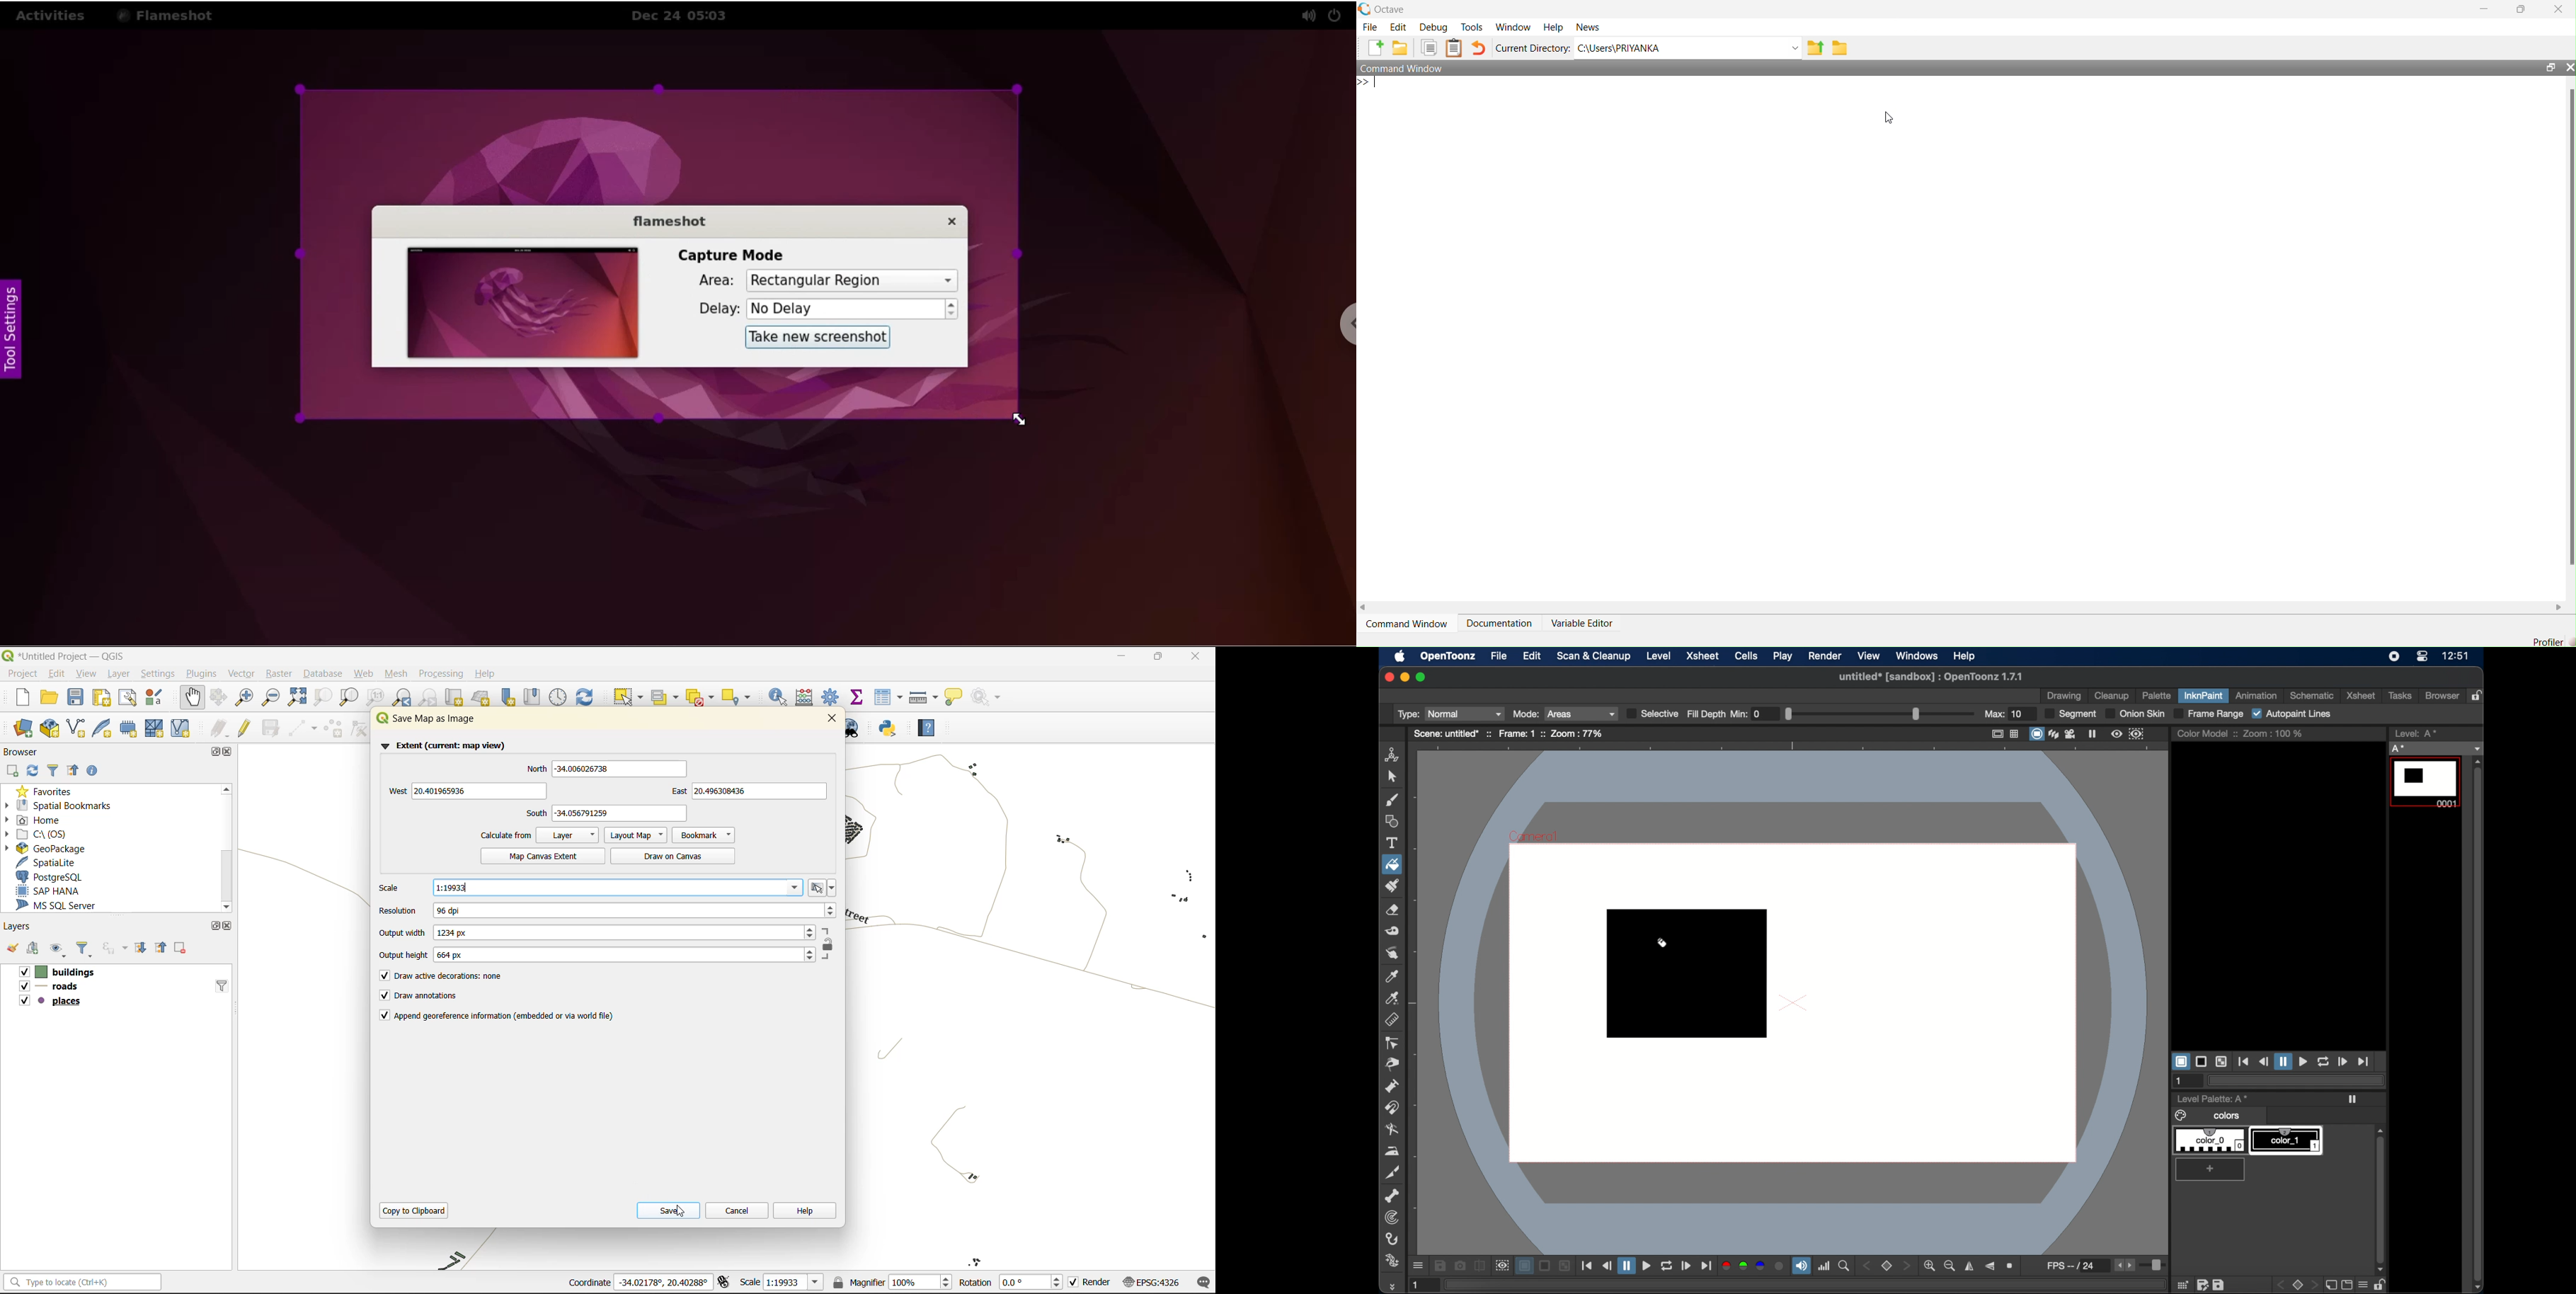  I want to click on metasearch, so click(853, 728).